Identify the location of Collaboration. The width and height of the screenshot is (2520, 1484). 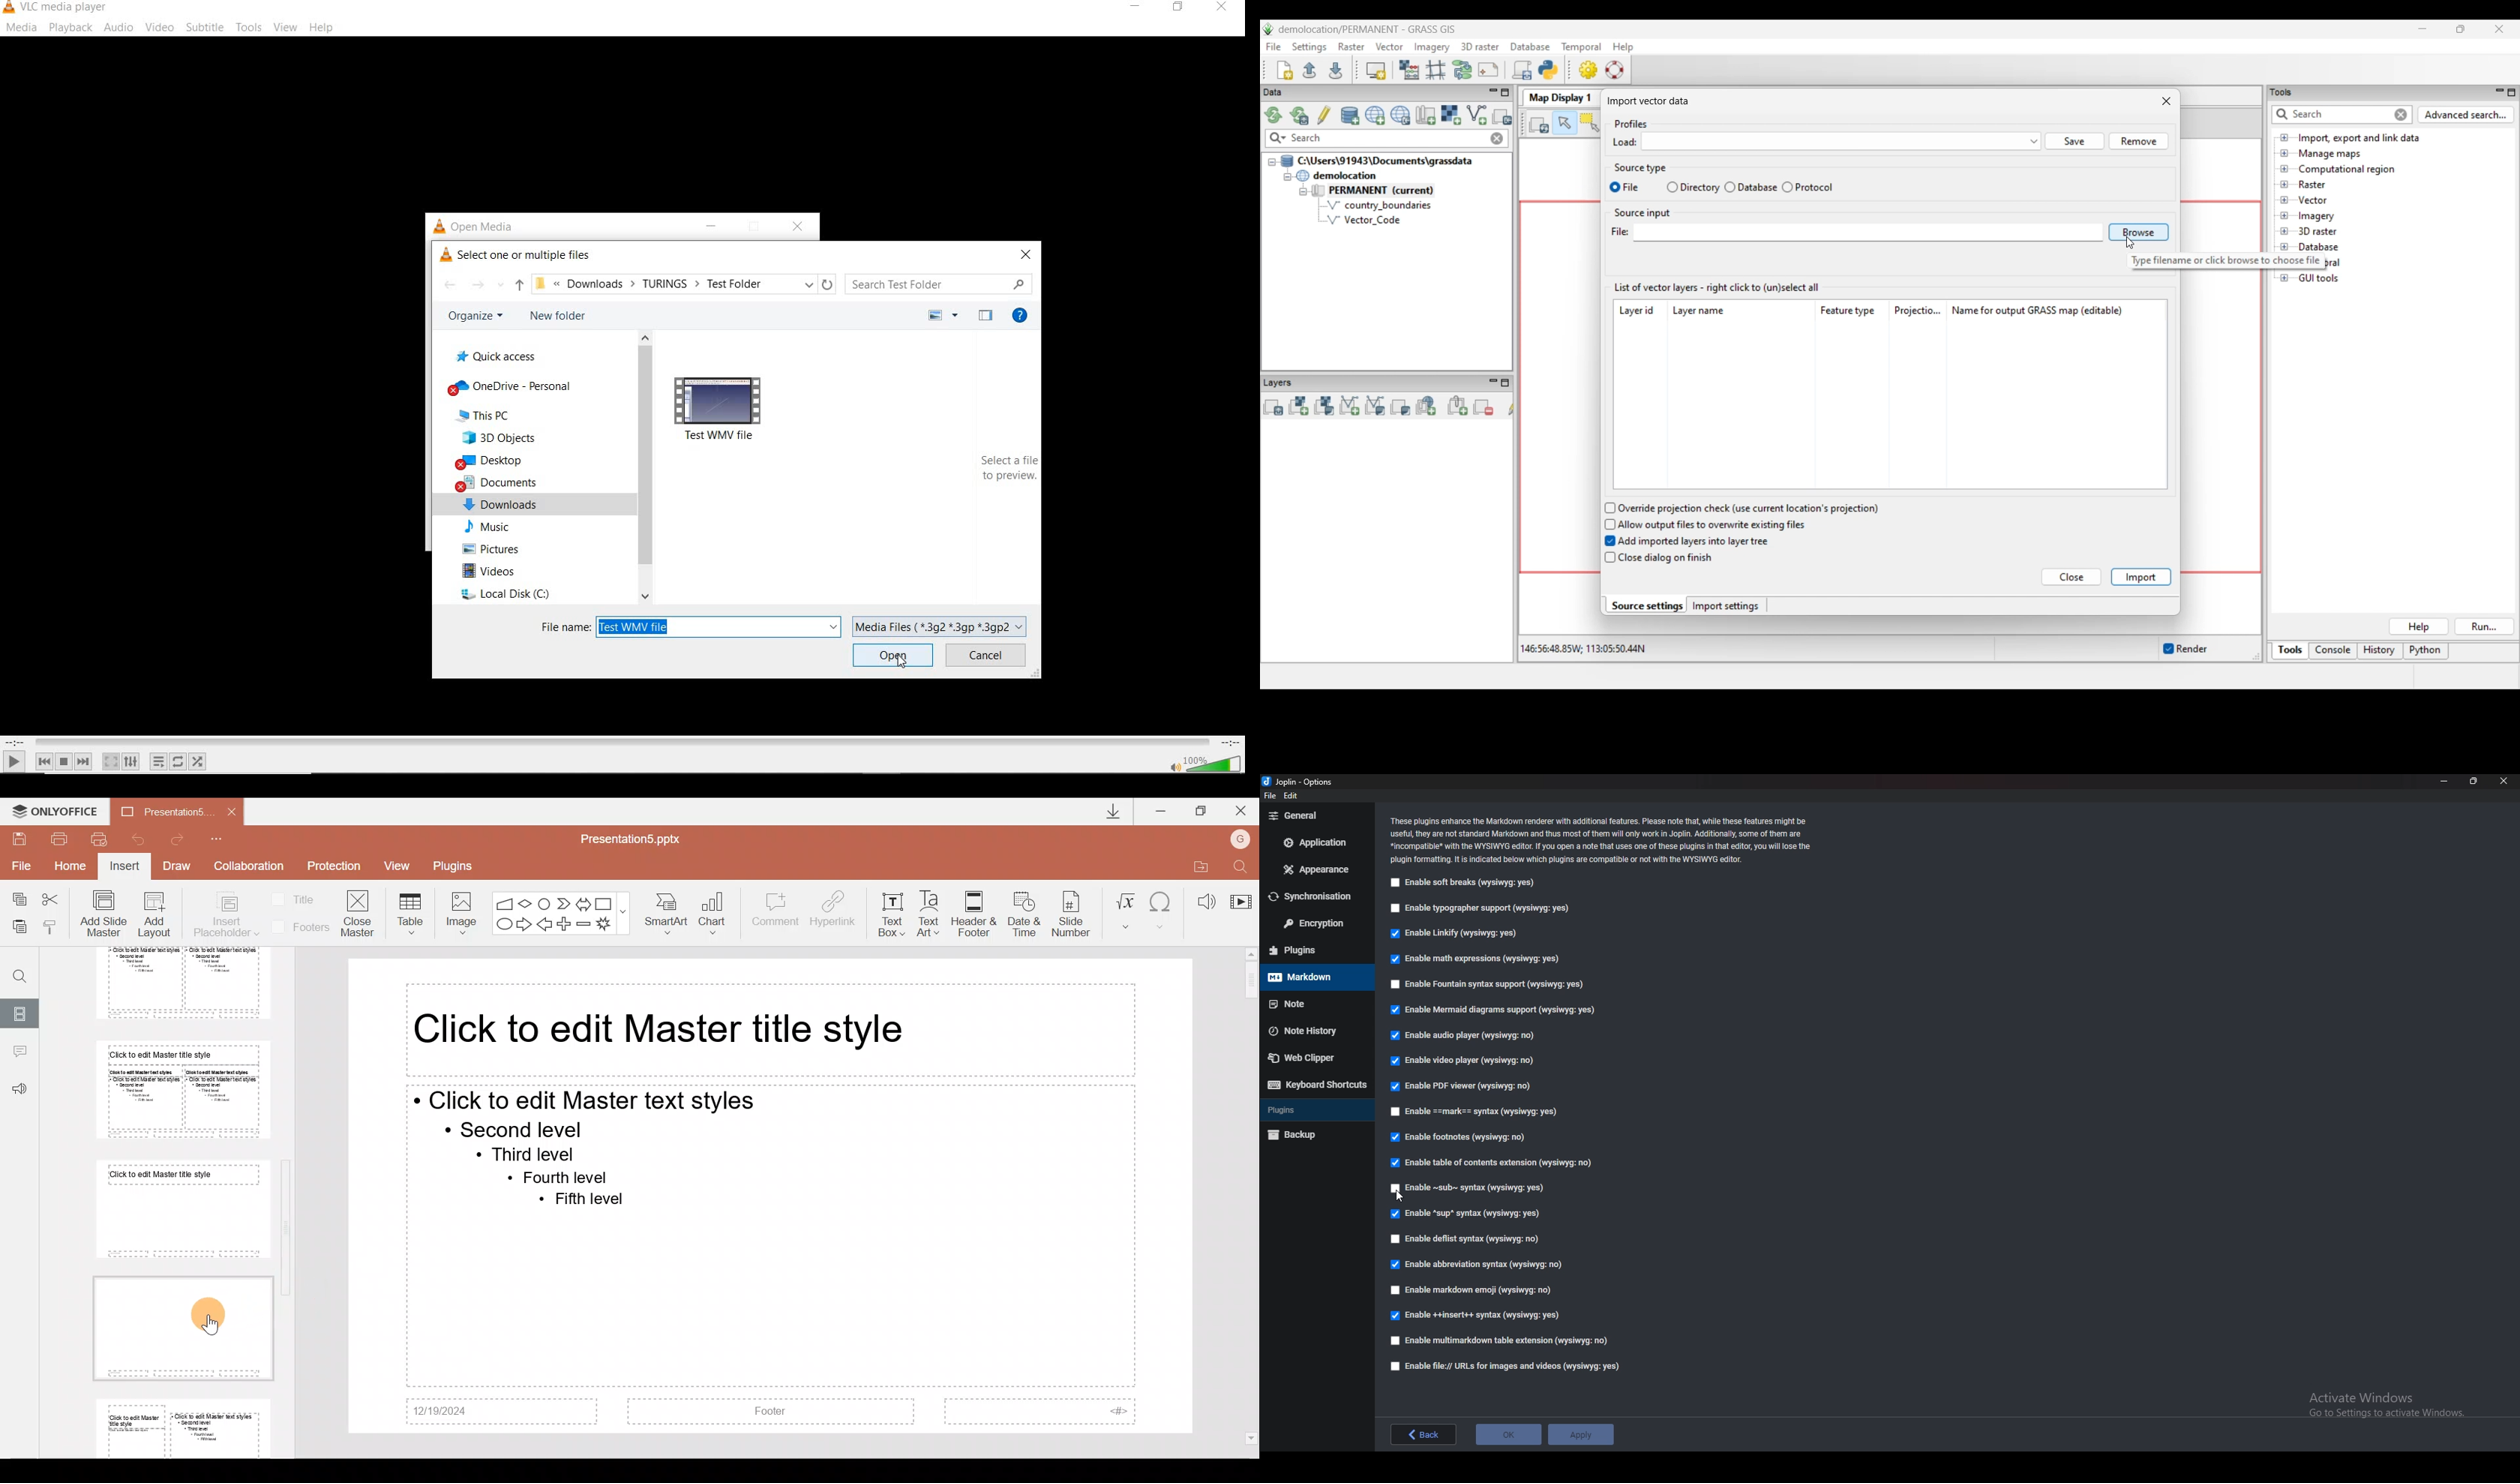
(249, 866).